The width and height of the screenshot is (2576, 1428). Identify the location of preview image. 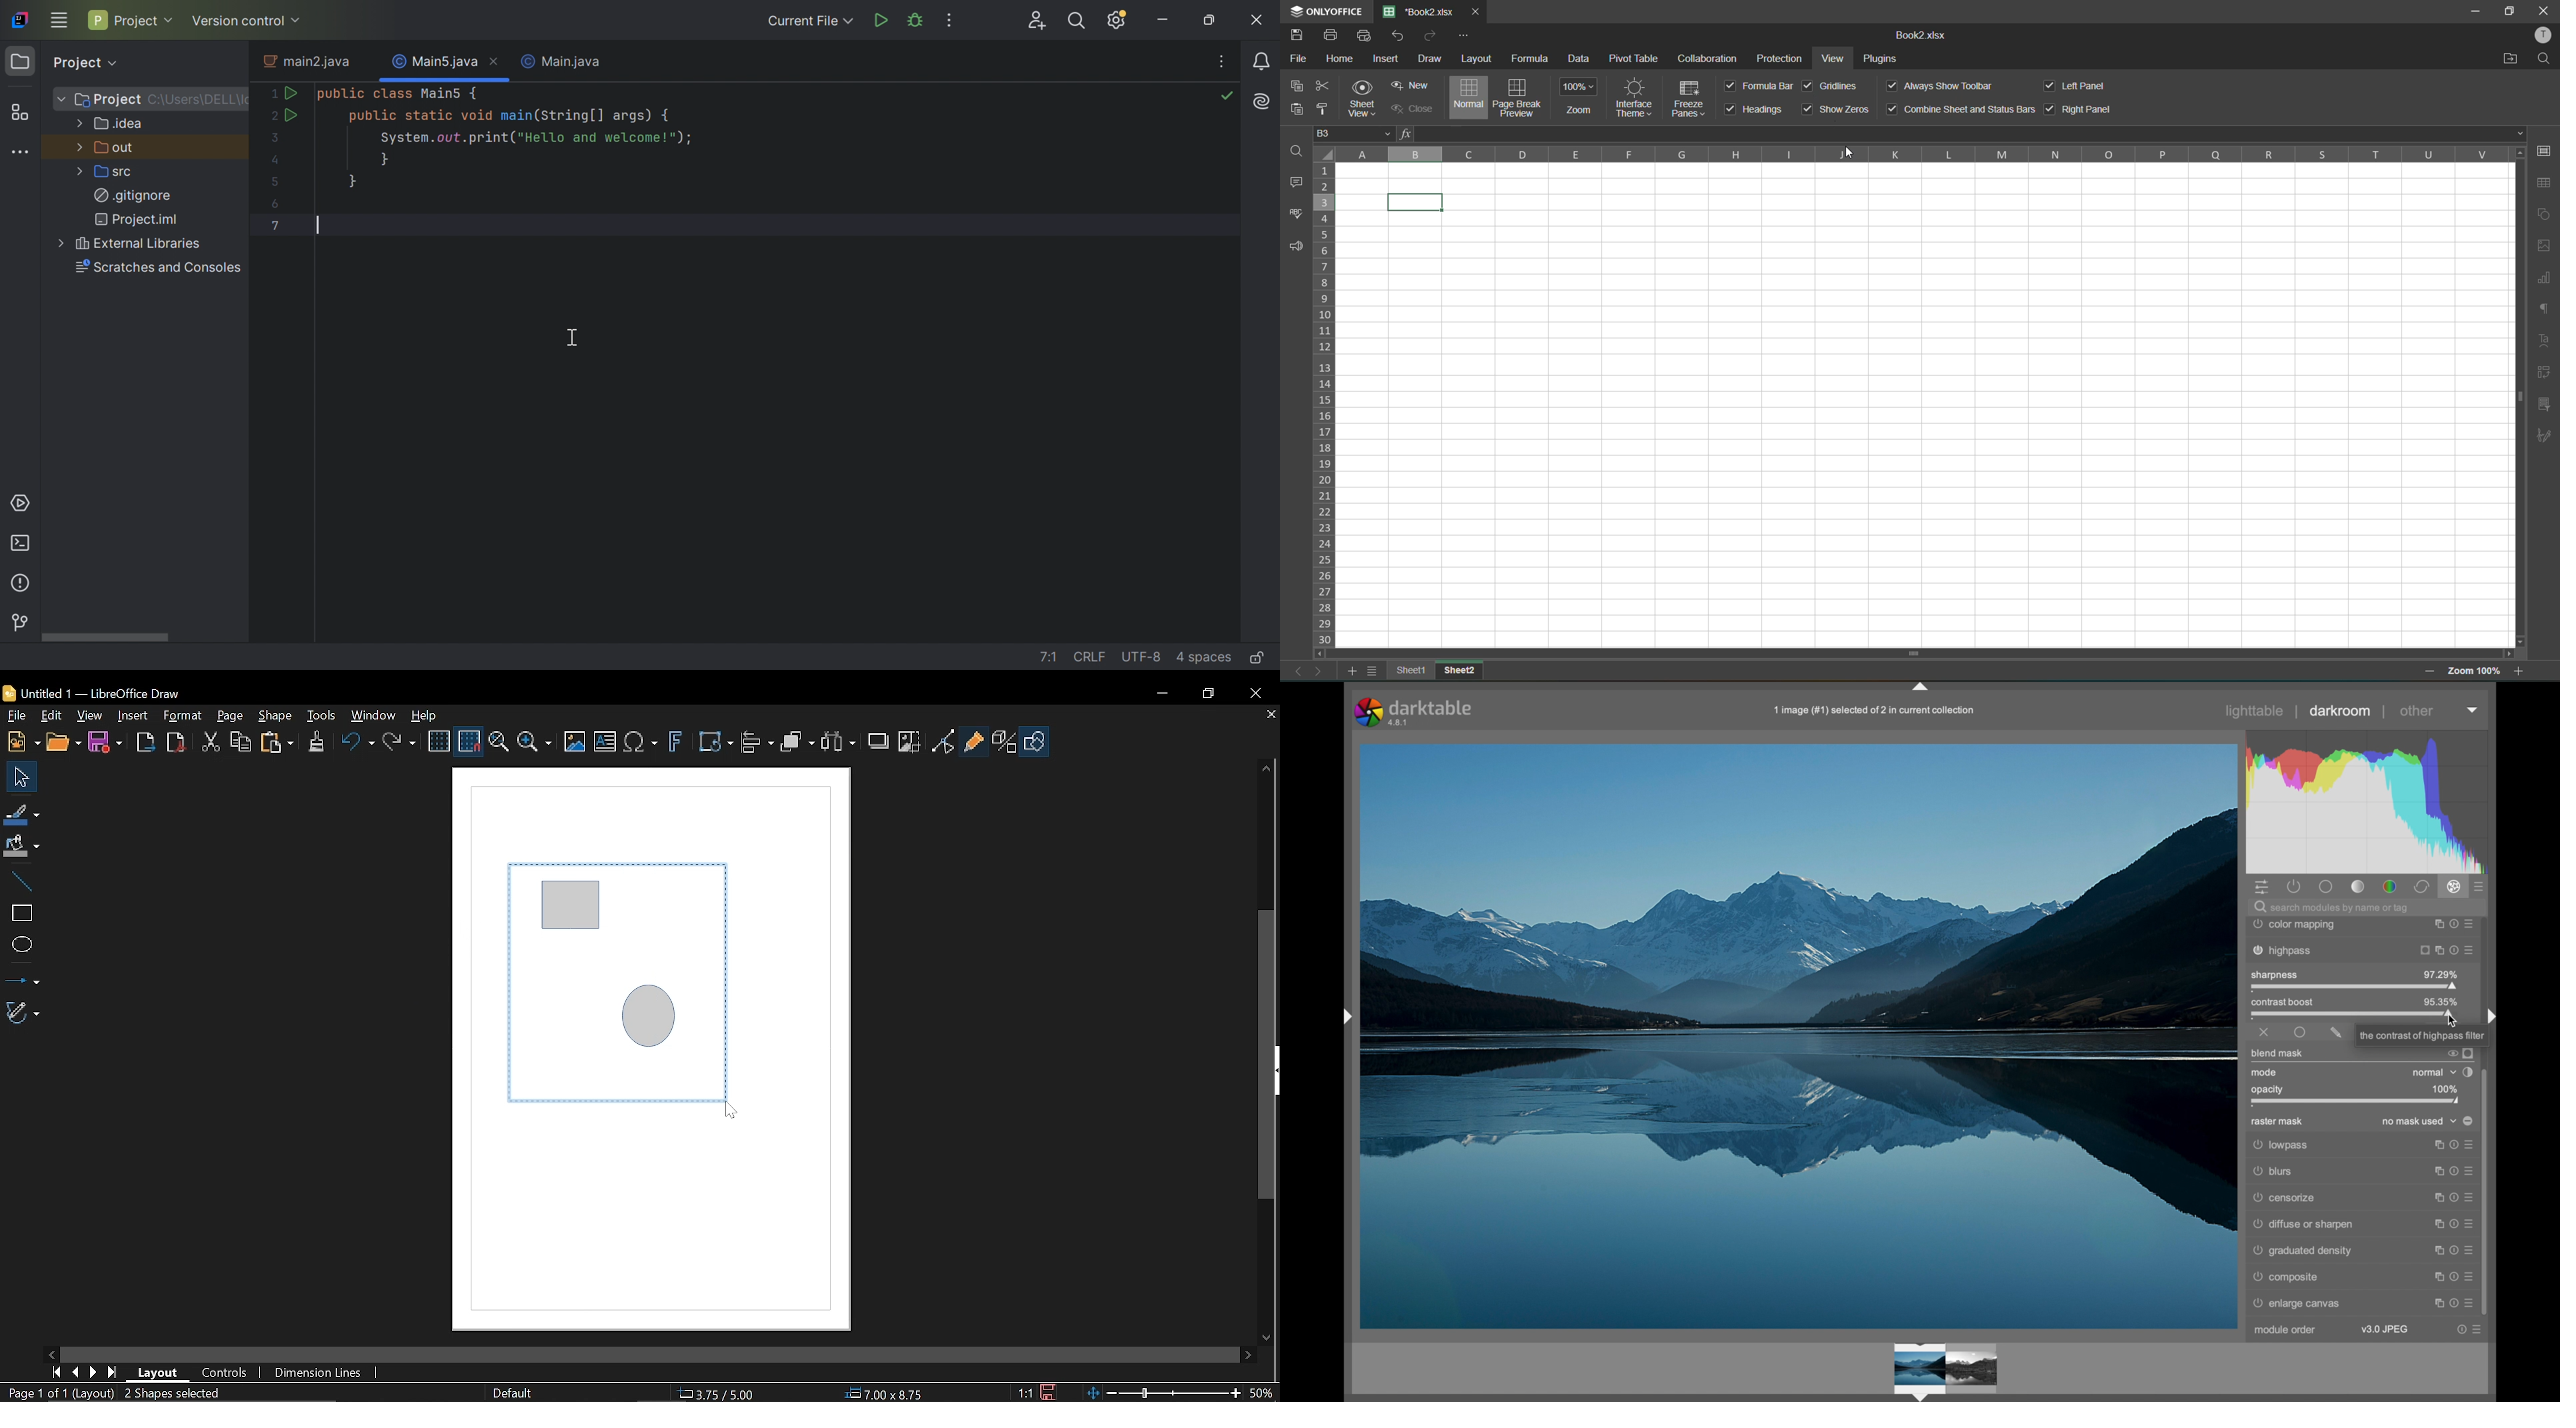
(1951, 1367).